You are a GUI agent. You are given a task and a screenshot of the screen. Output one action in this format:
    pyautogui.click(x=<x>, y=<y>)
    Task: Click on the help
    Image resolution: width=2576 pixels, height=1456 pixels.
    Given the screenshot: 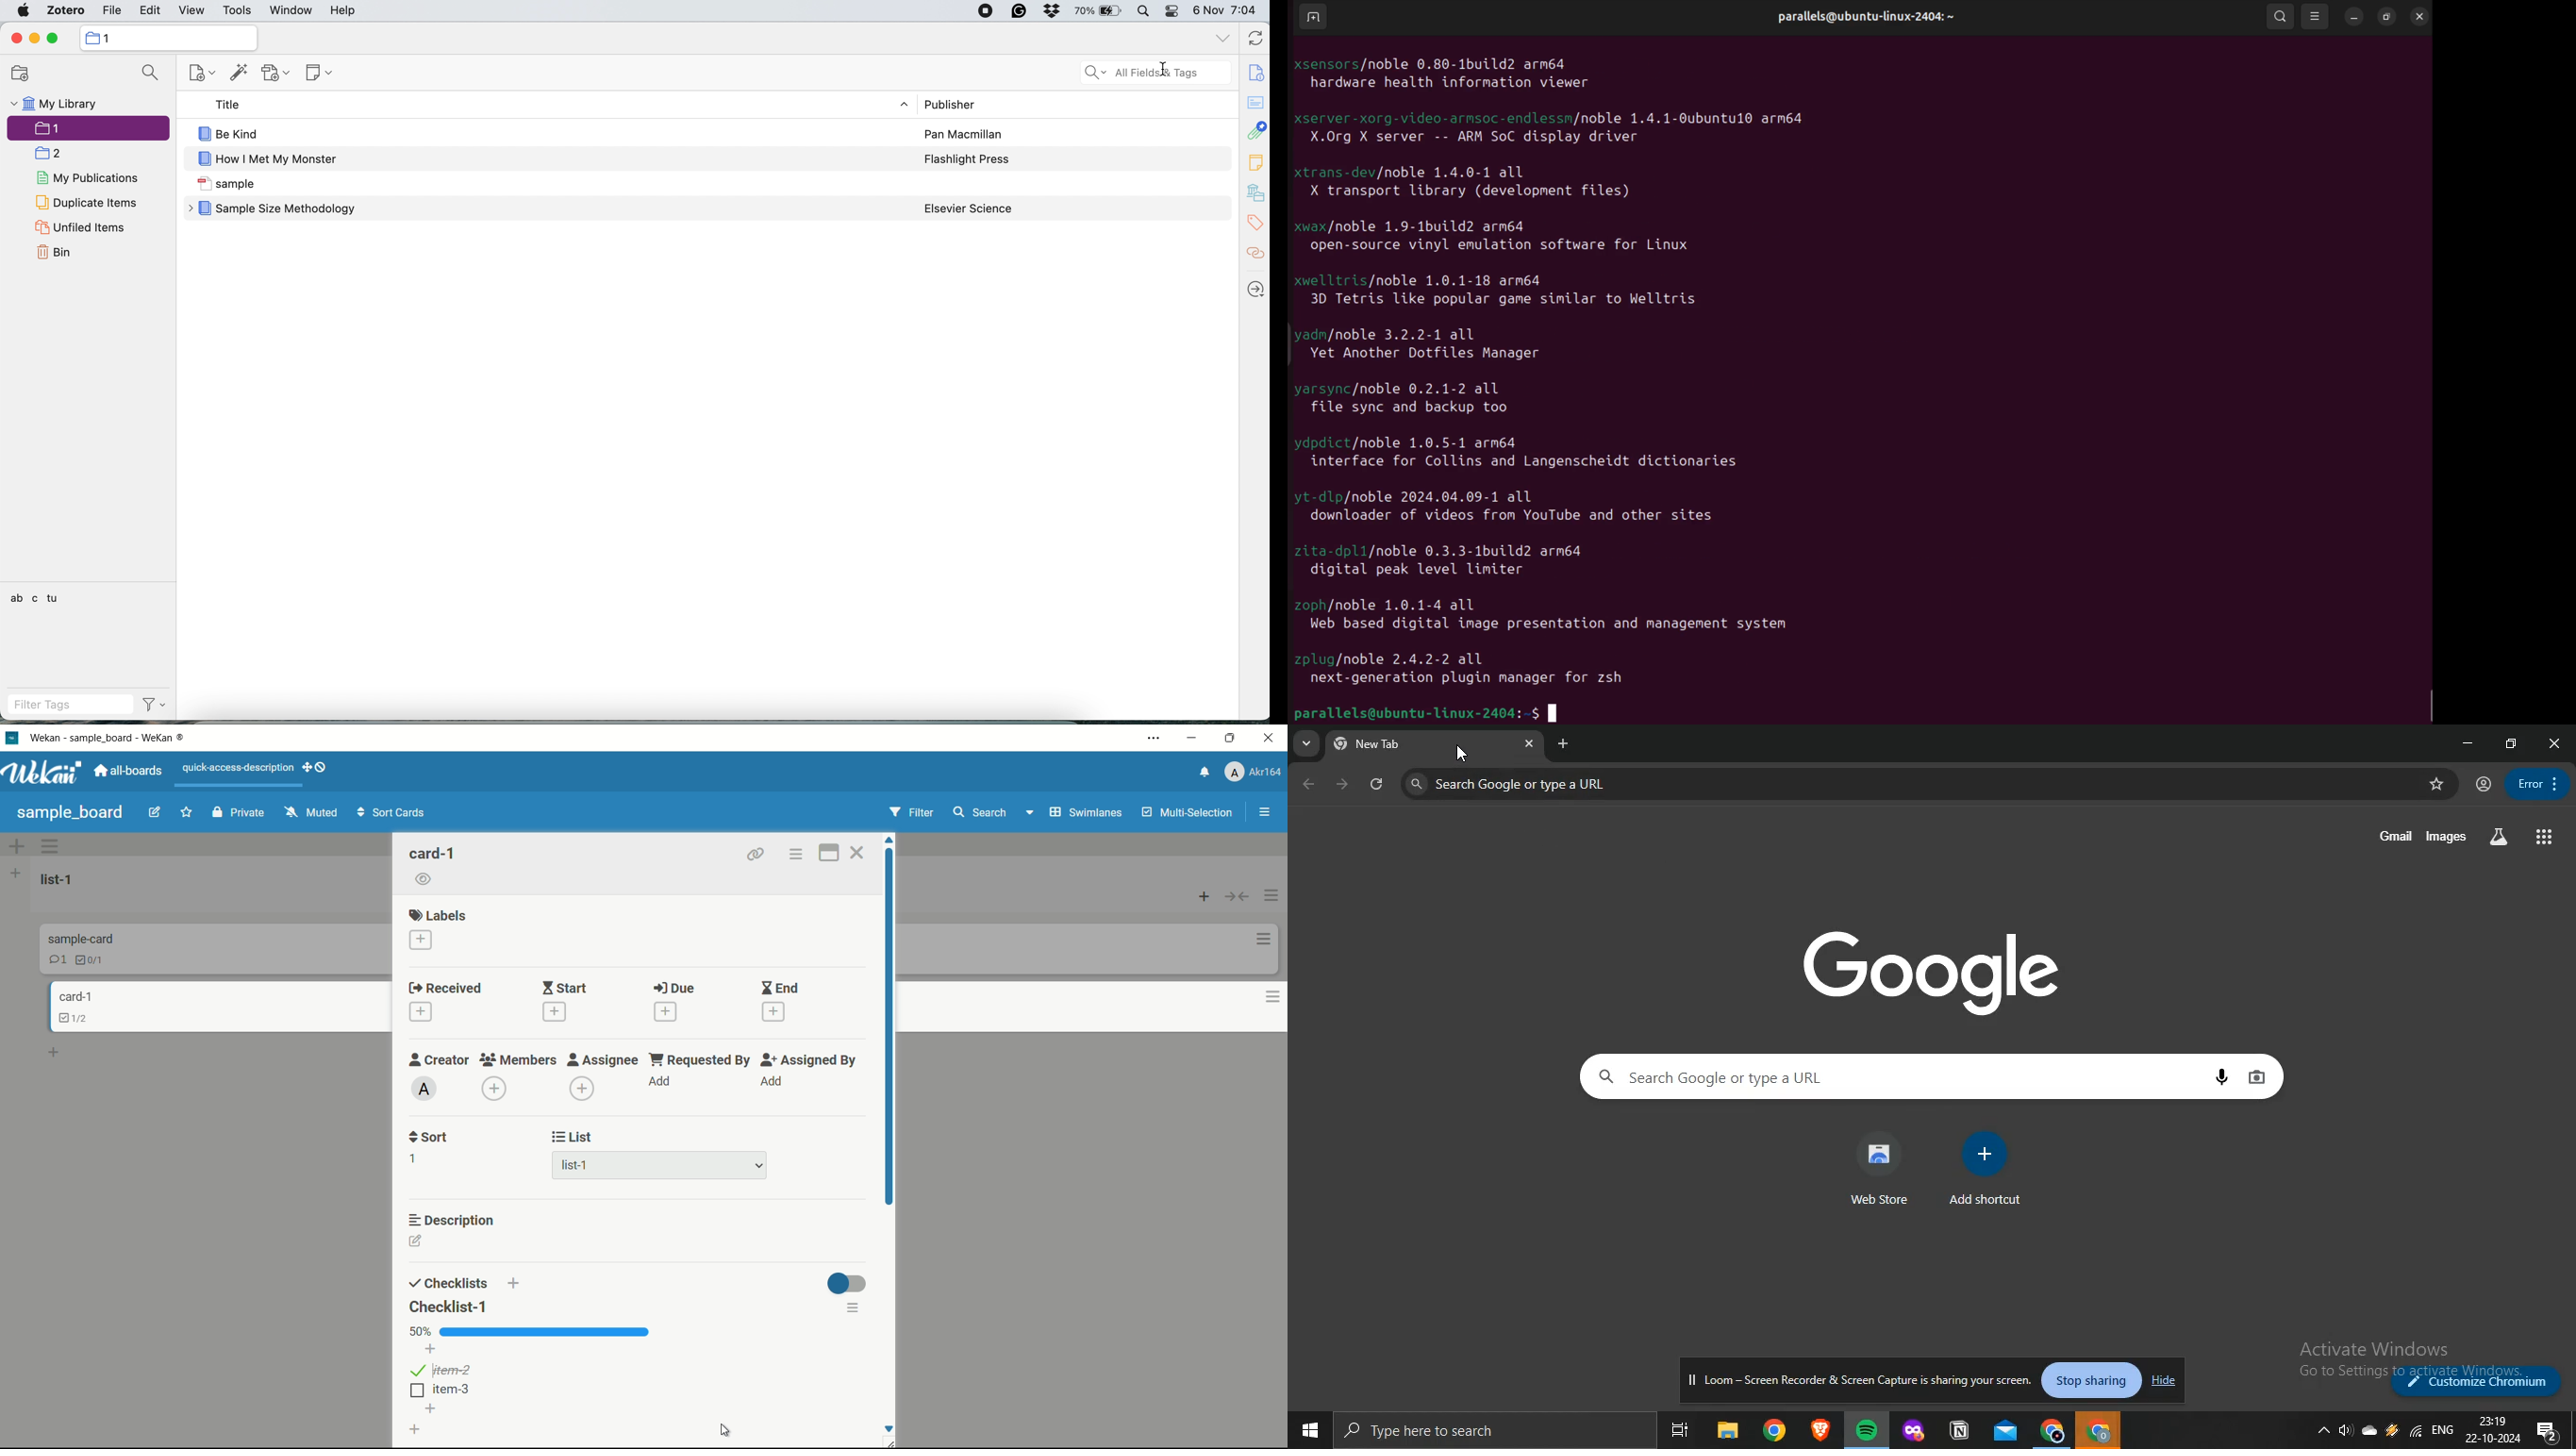 What is the action you would take?
    pyautogui.click(x=350, y=11)
    